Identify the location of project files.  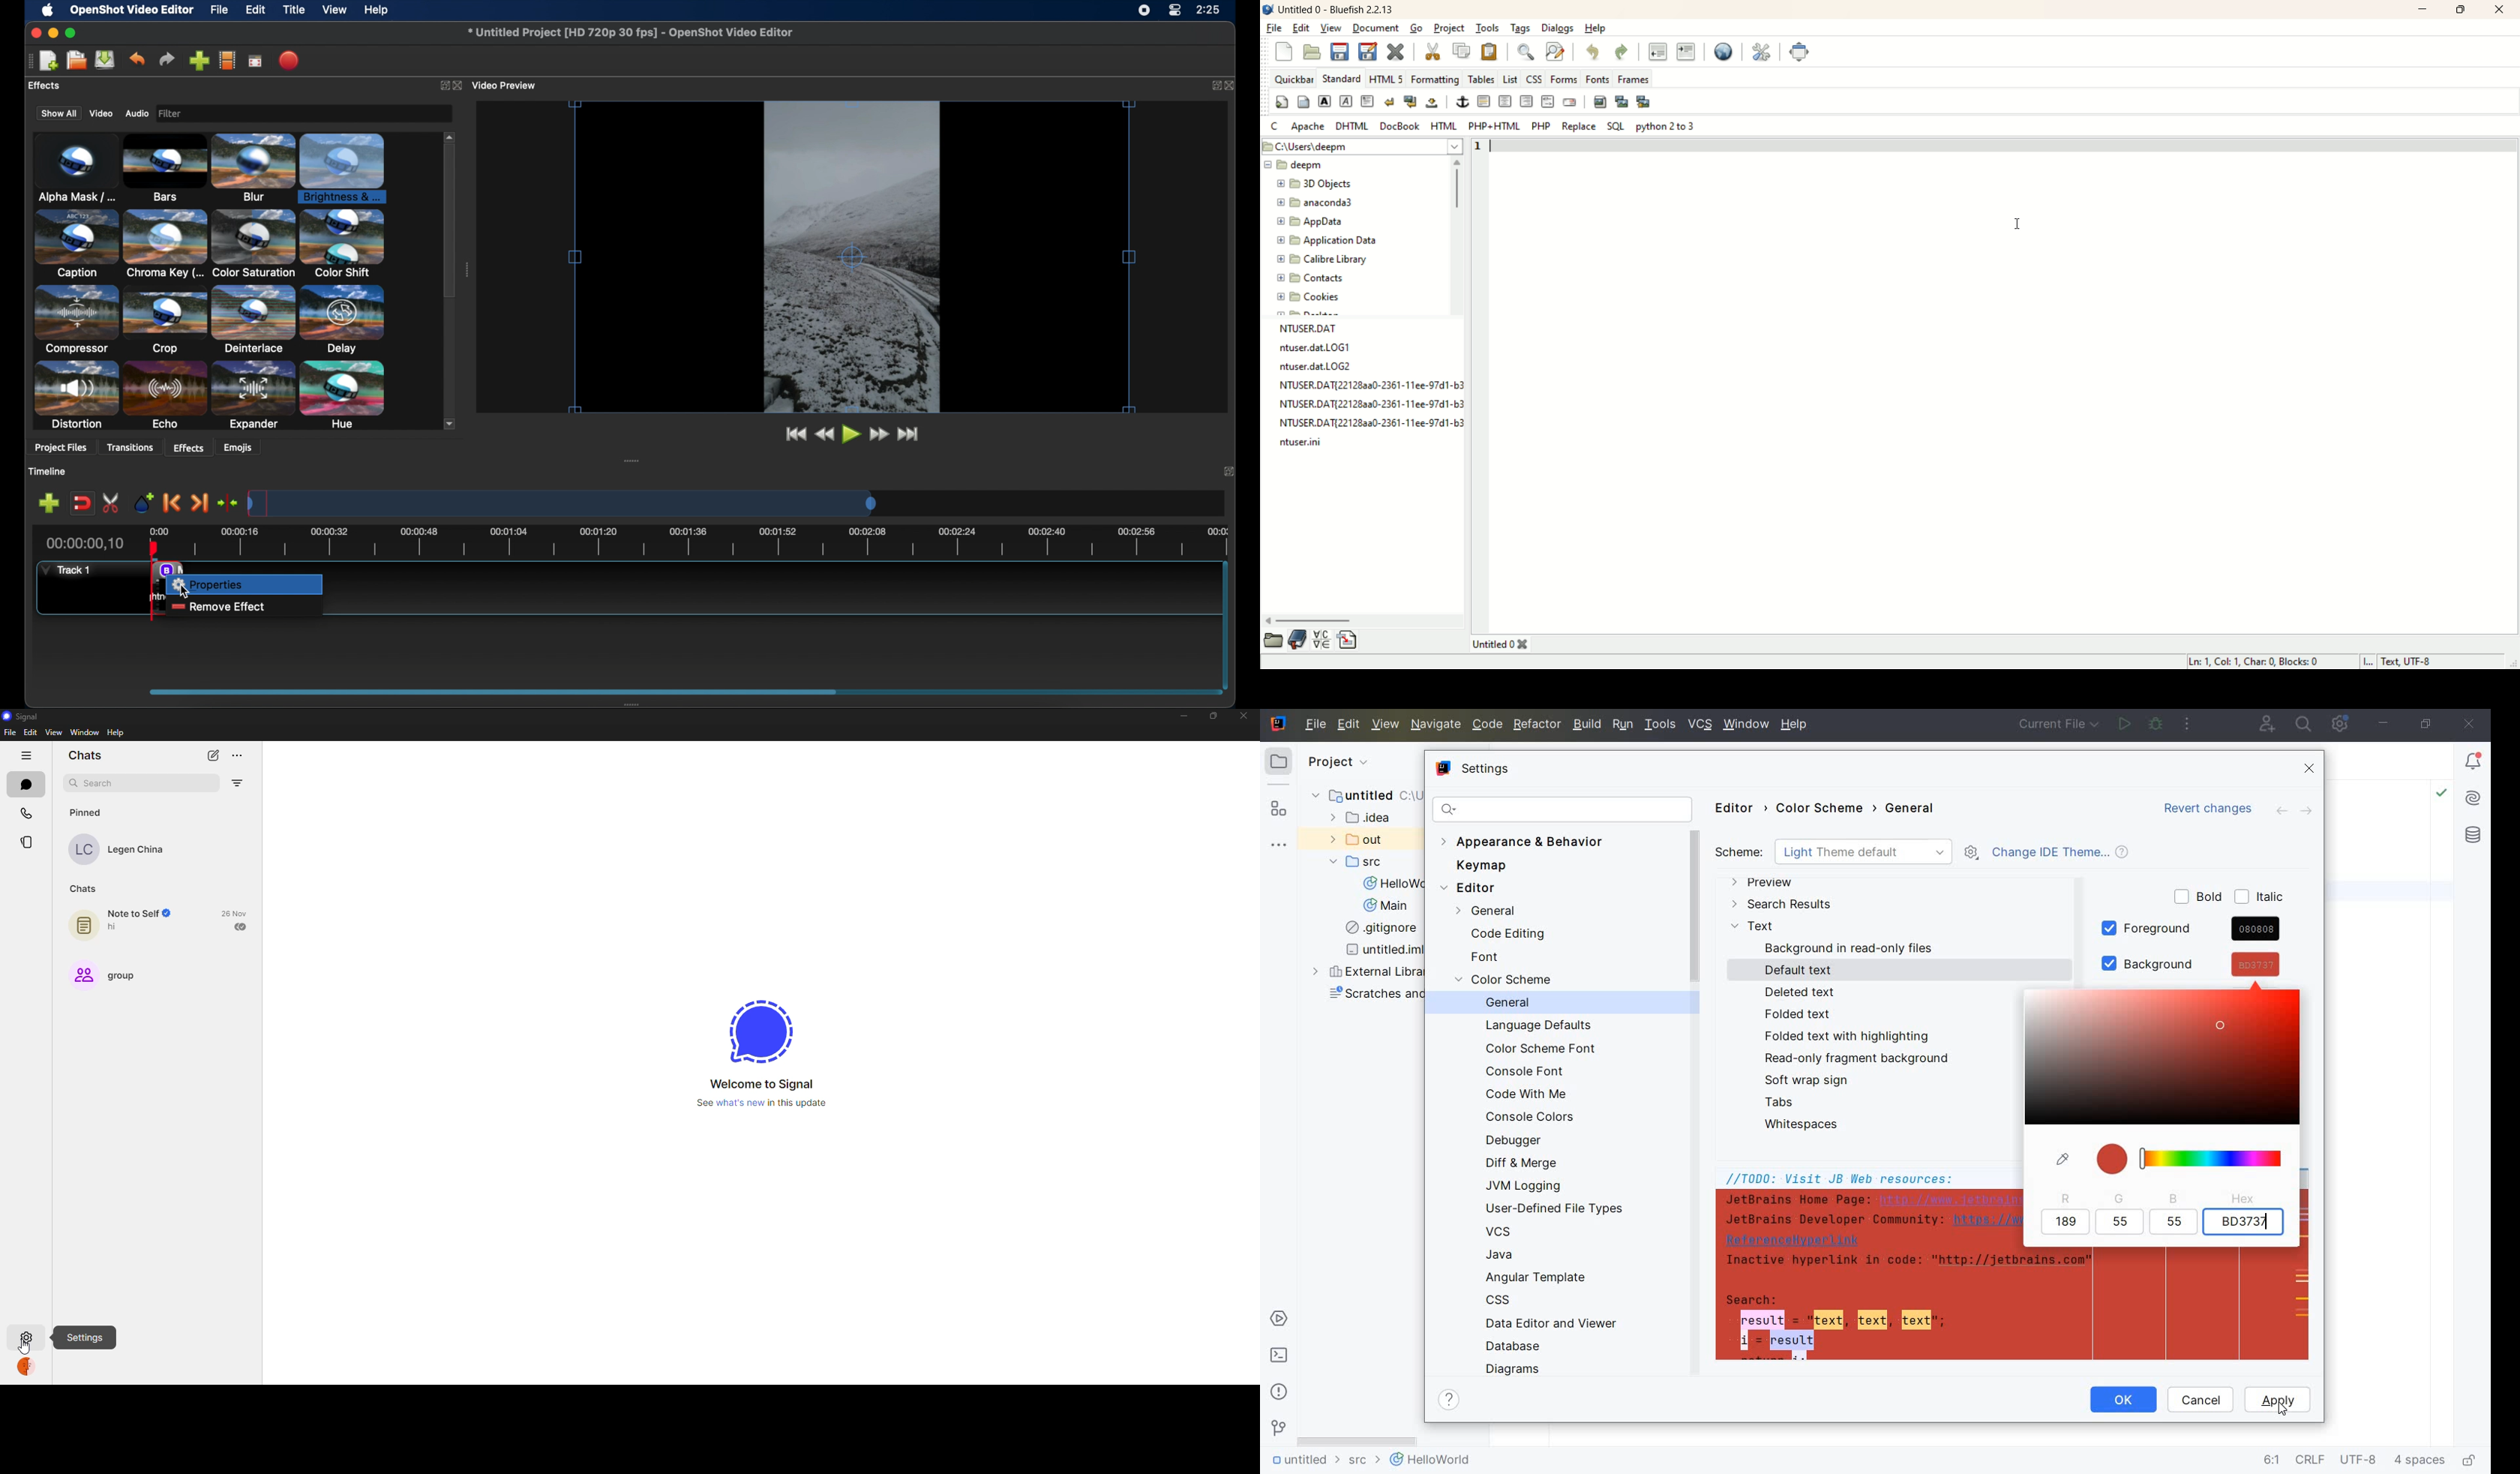
(60, 449).